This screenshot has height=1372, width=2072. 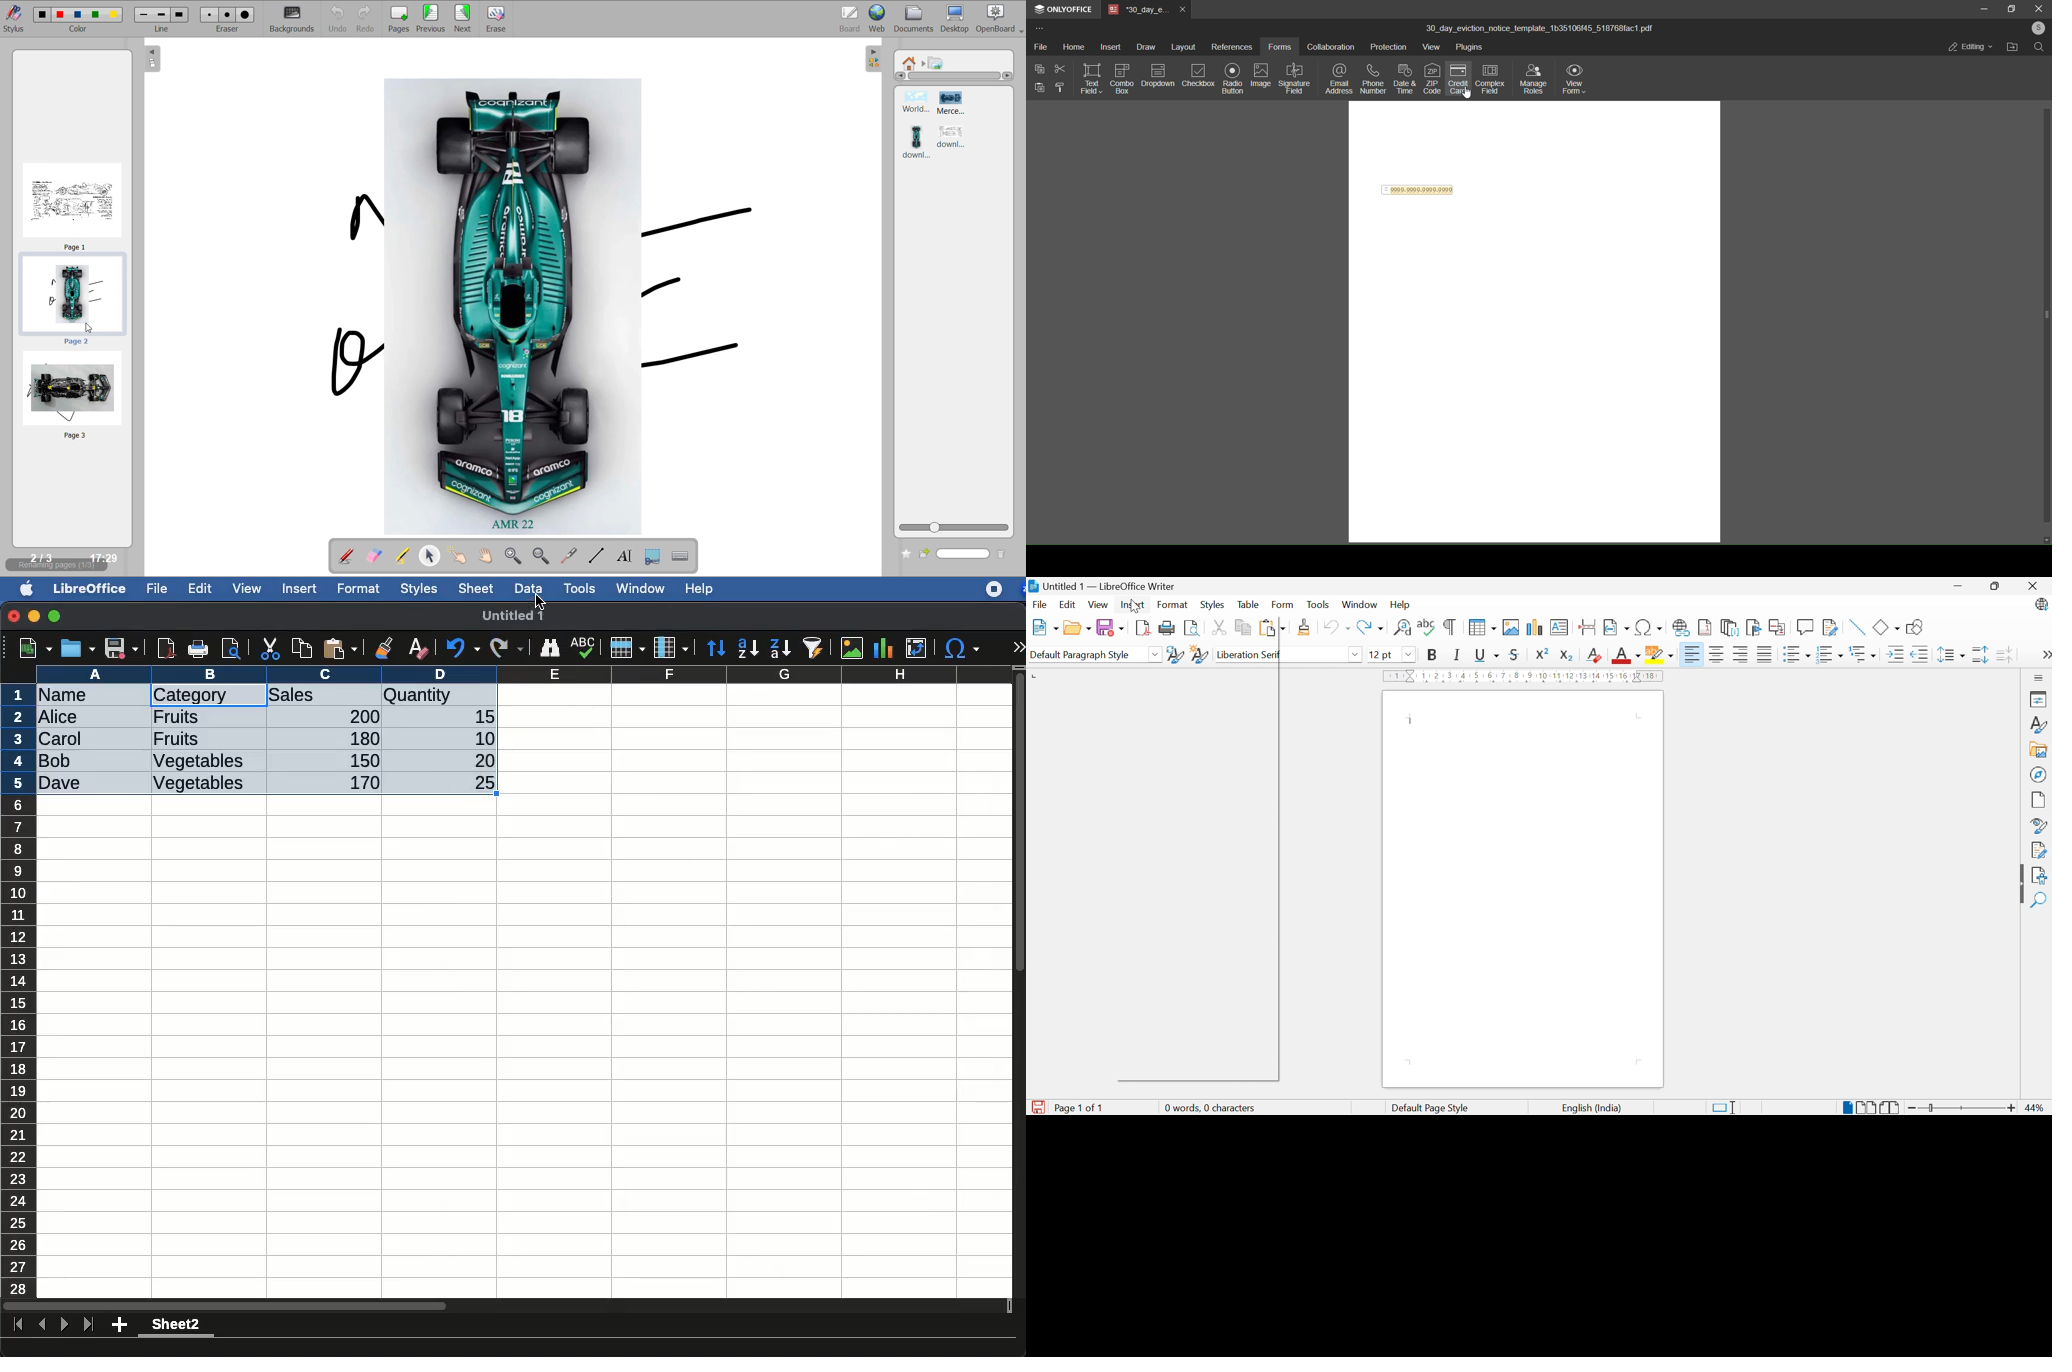 What do you see at coordinates (2038, 27) in the screenshot?
I see `user` at bounding box center [2038, 27].